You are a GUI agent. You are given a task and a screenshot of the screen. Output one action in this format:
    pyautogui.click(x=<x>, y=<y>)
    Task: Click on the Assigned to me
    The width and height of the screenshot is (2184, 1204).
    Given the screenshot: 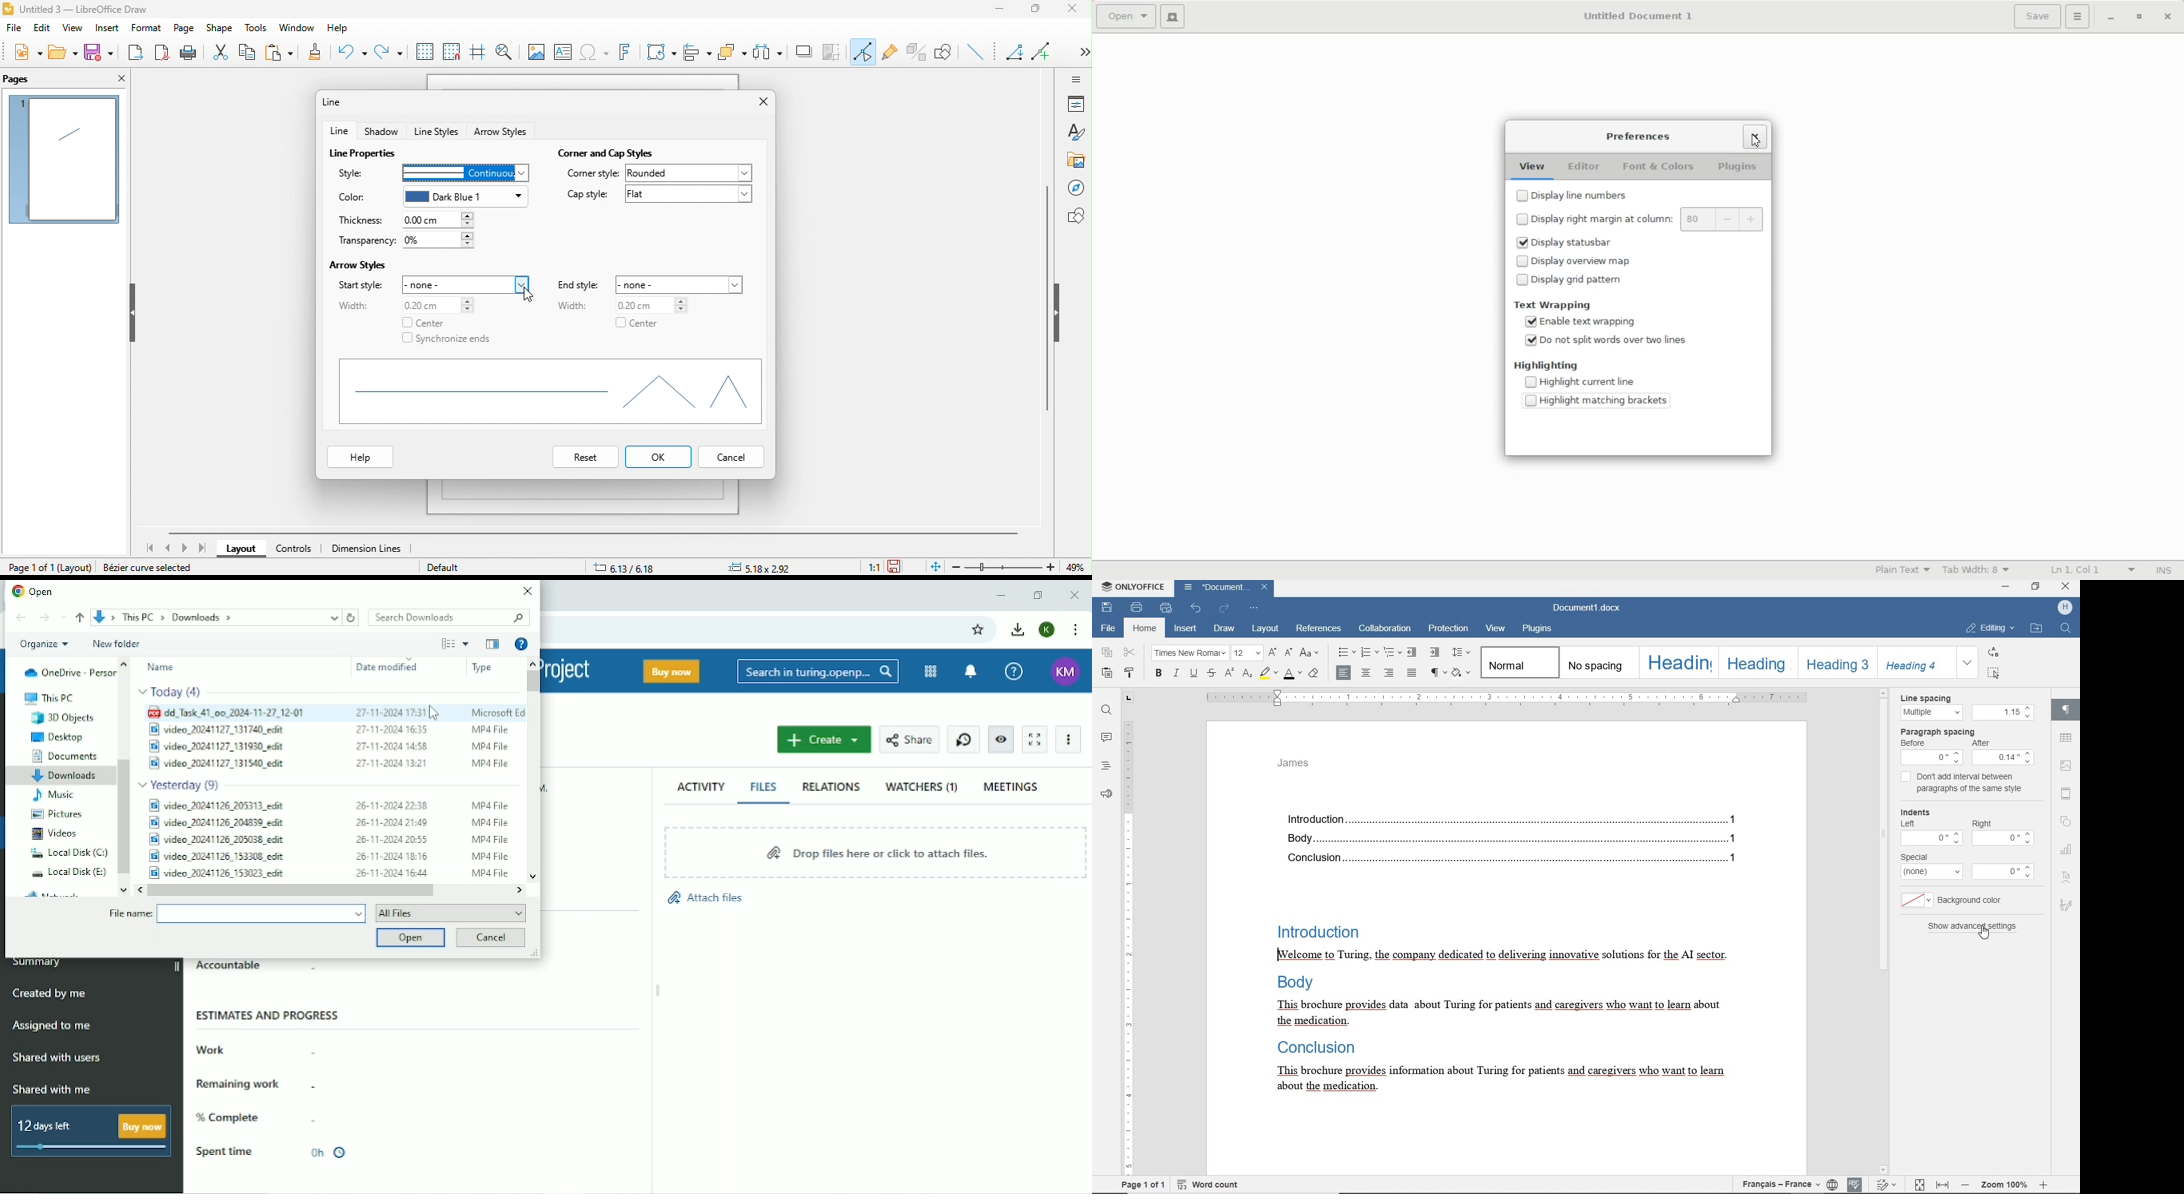 What is the action you would take?
    pyautogui.click(x=52, y=1025)
    